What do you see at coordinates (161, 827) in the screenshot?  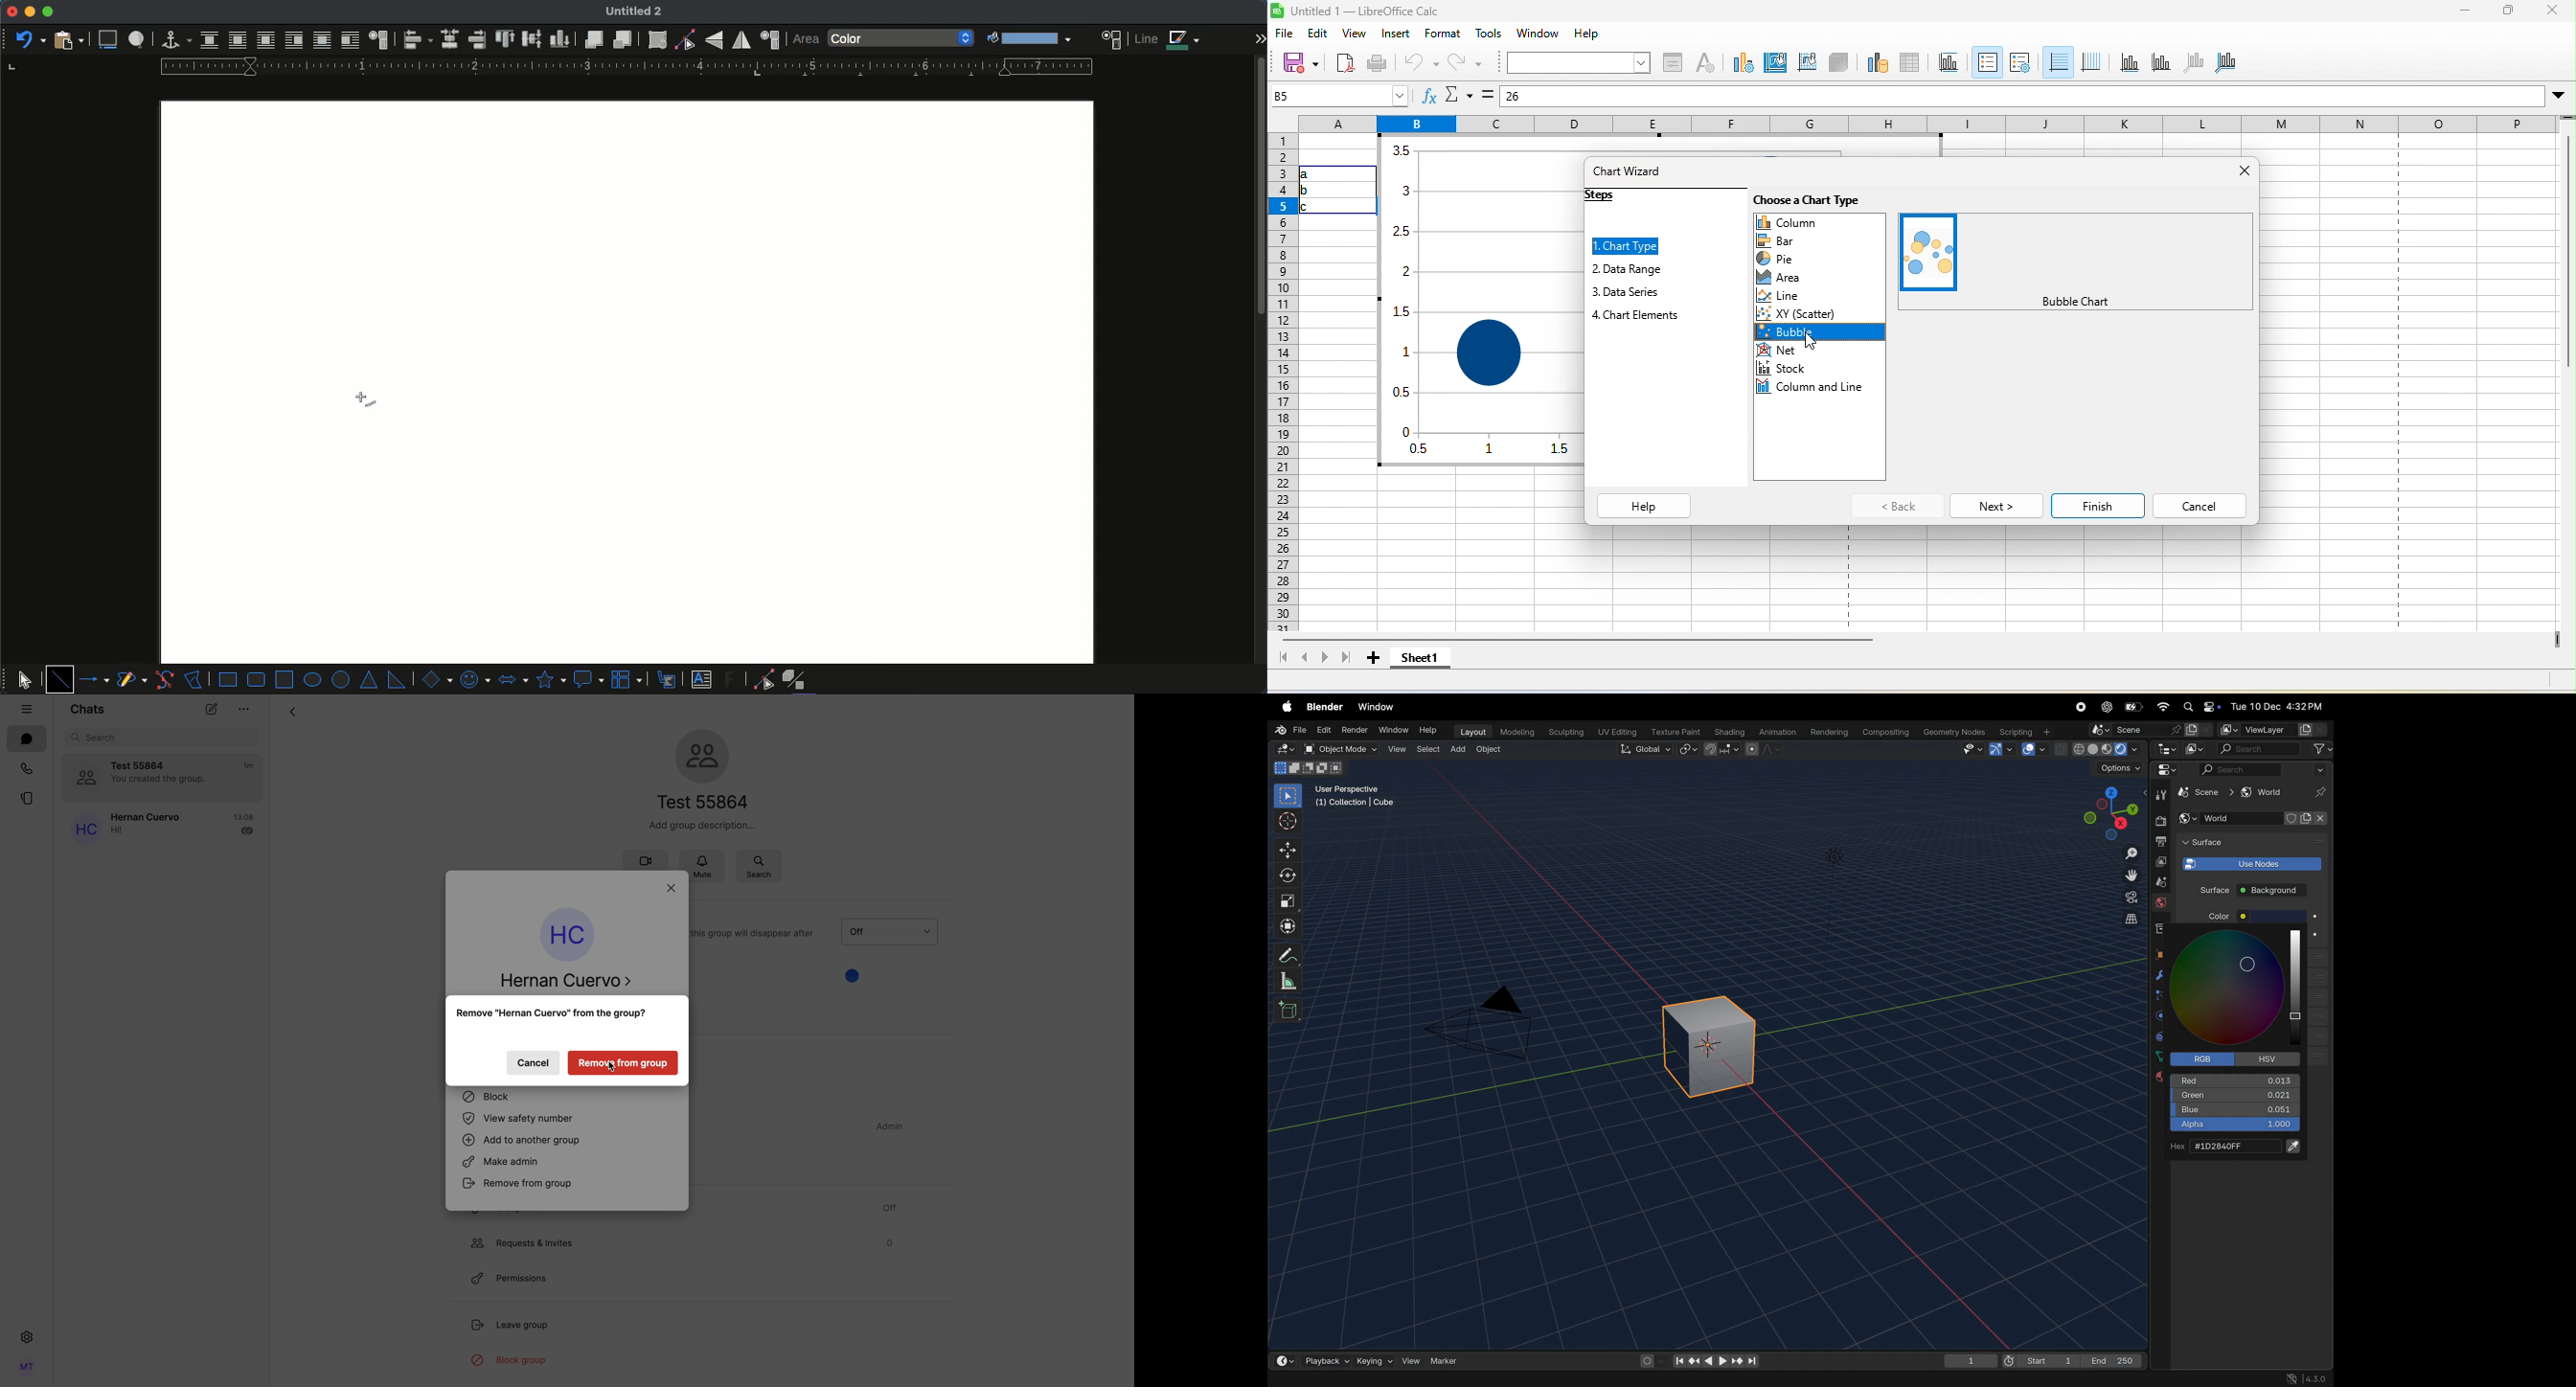 I see `Hernan Cuervo chat` at bounding box center [161, 827].